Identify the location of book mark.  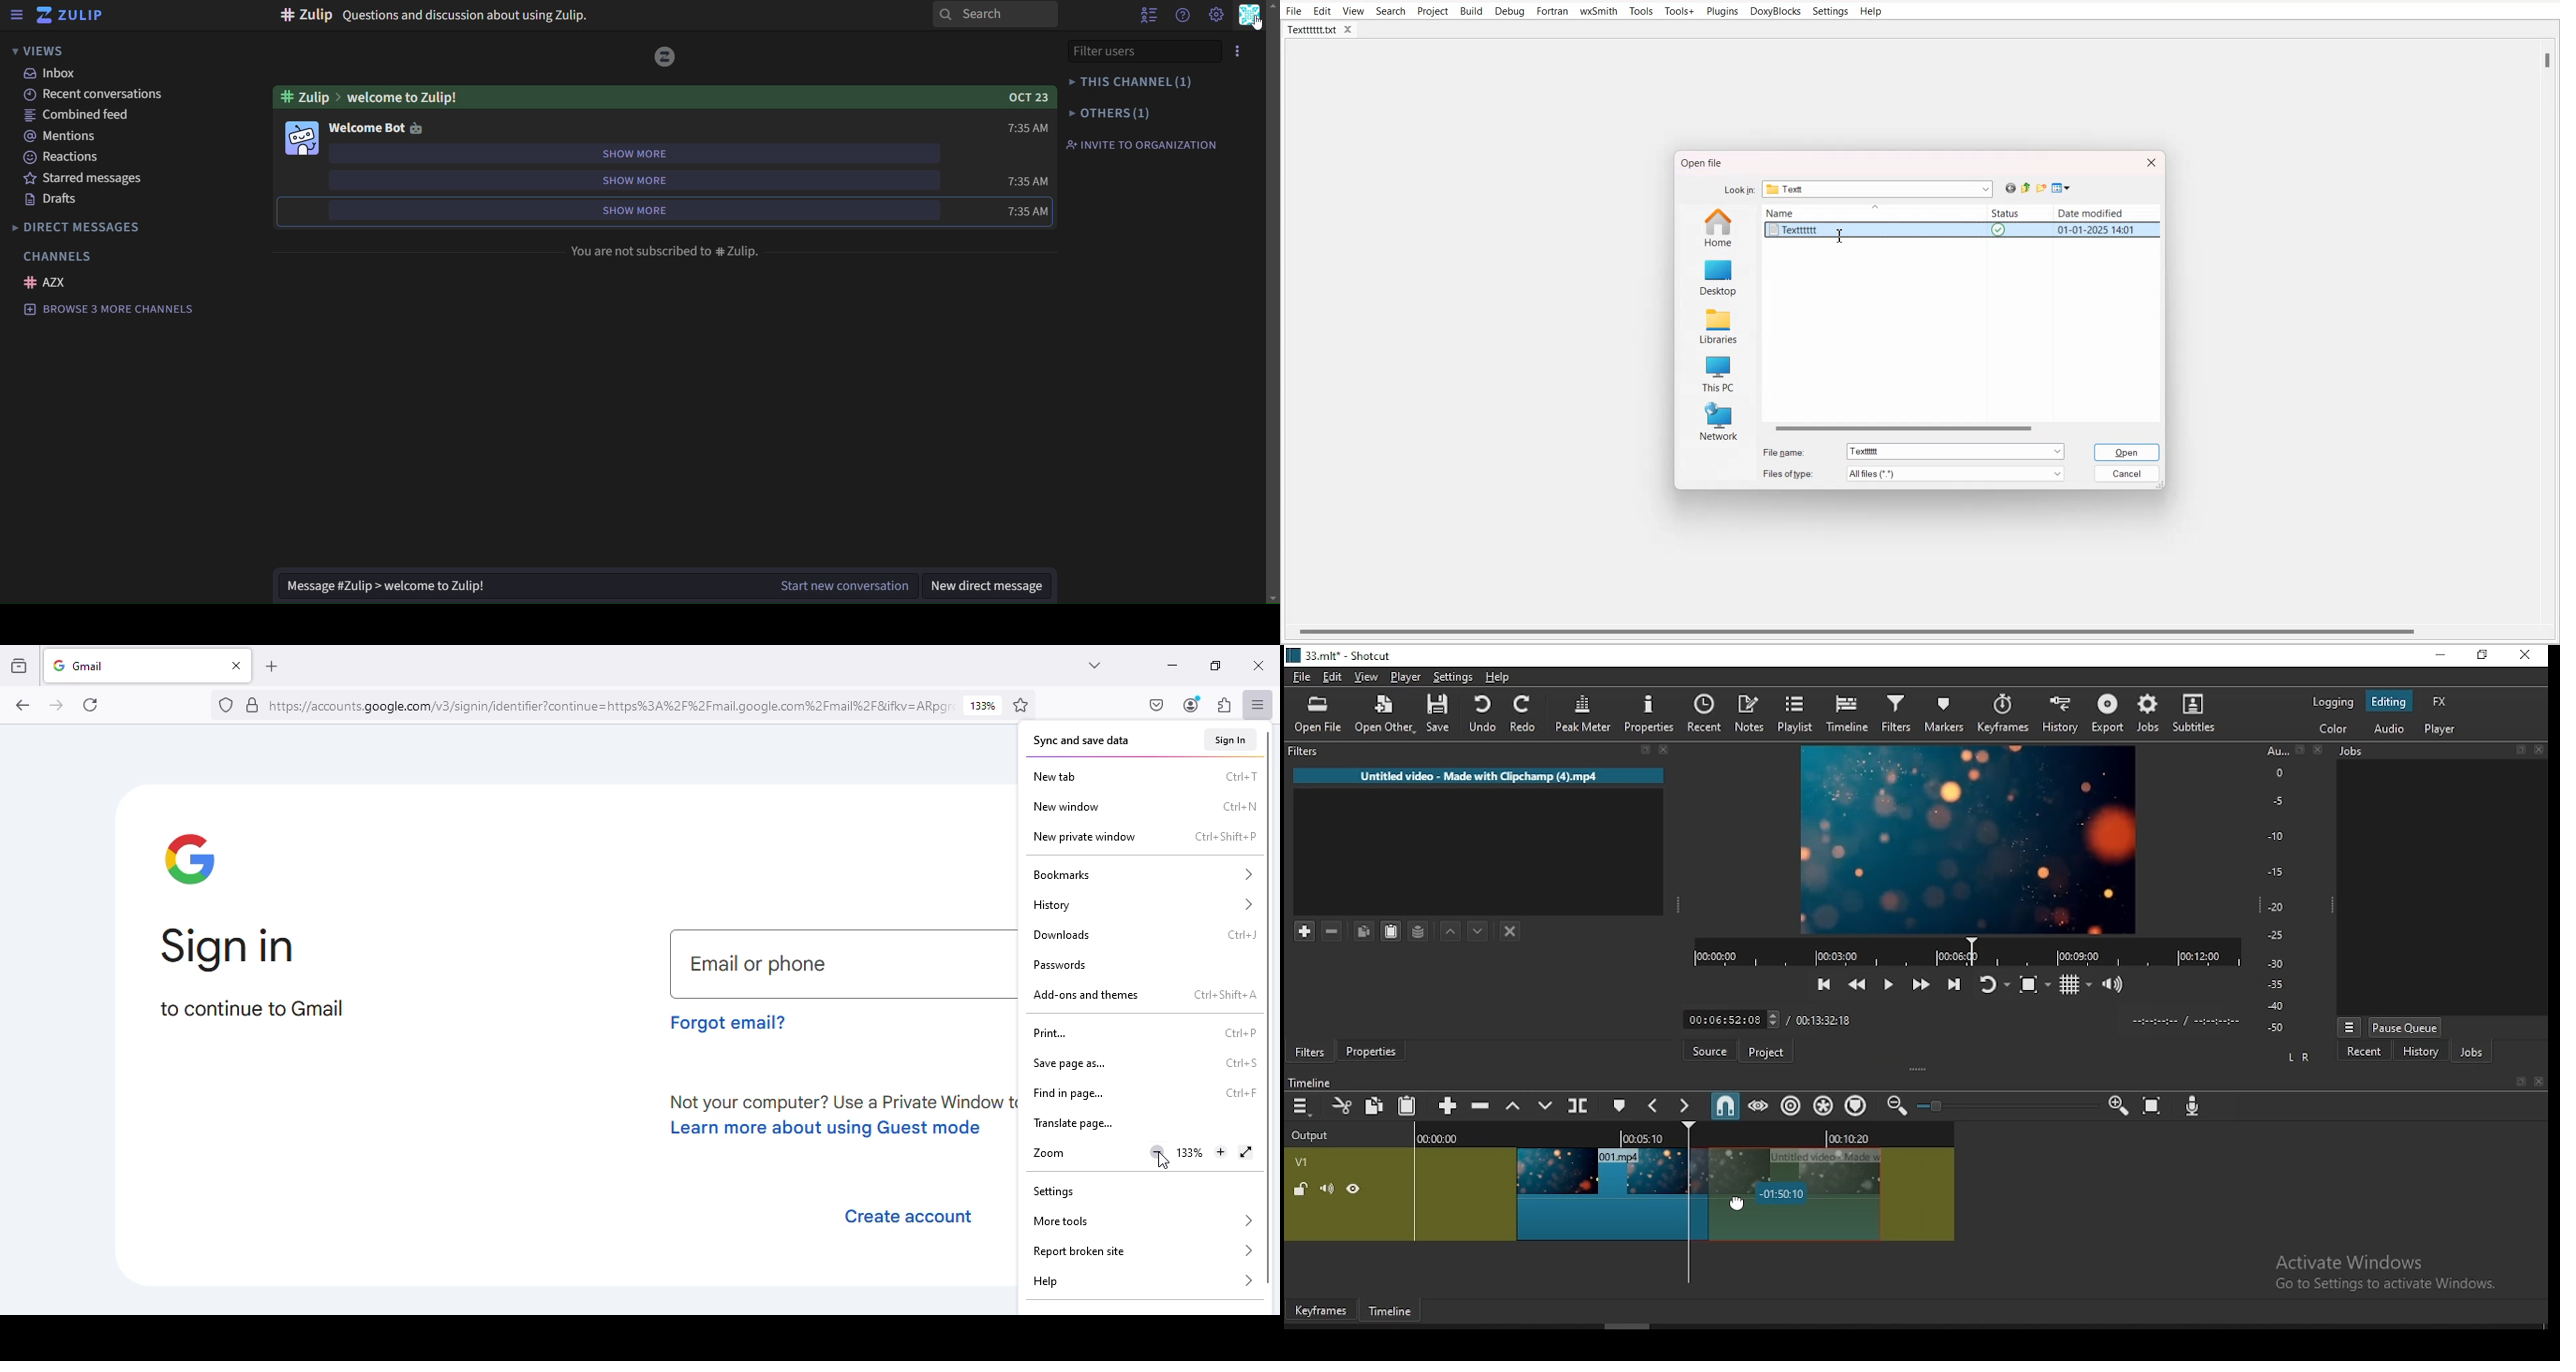
(2518, 1083).